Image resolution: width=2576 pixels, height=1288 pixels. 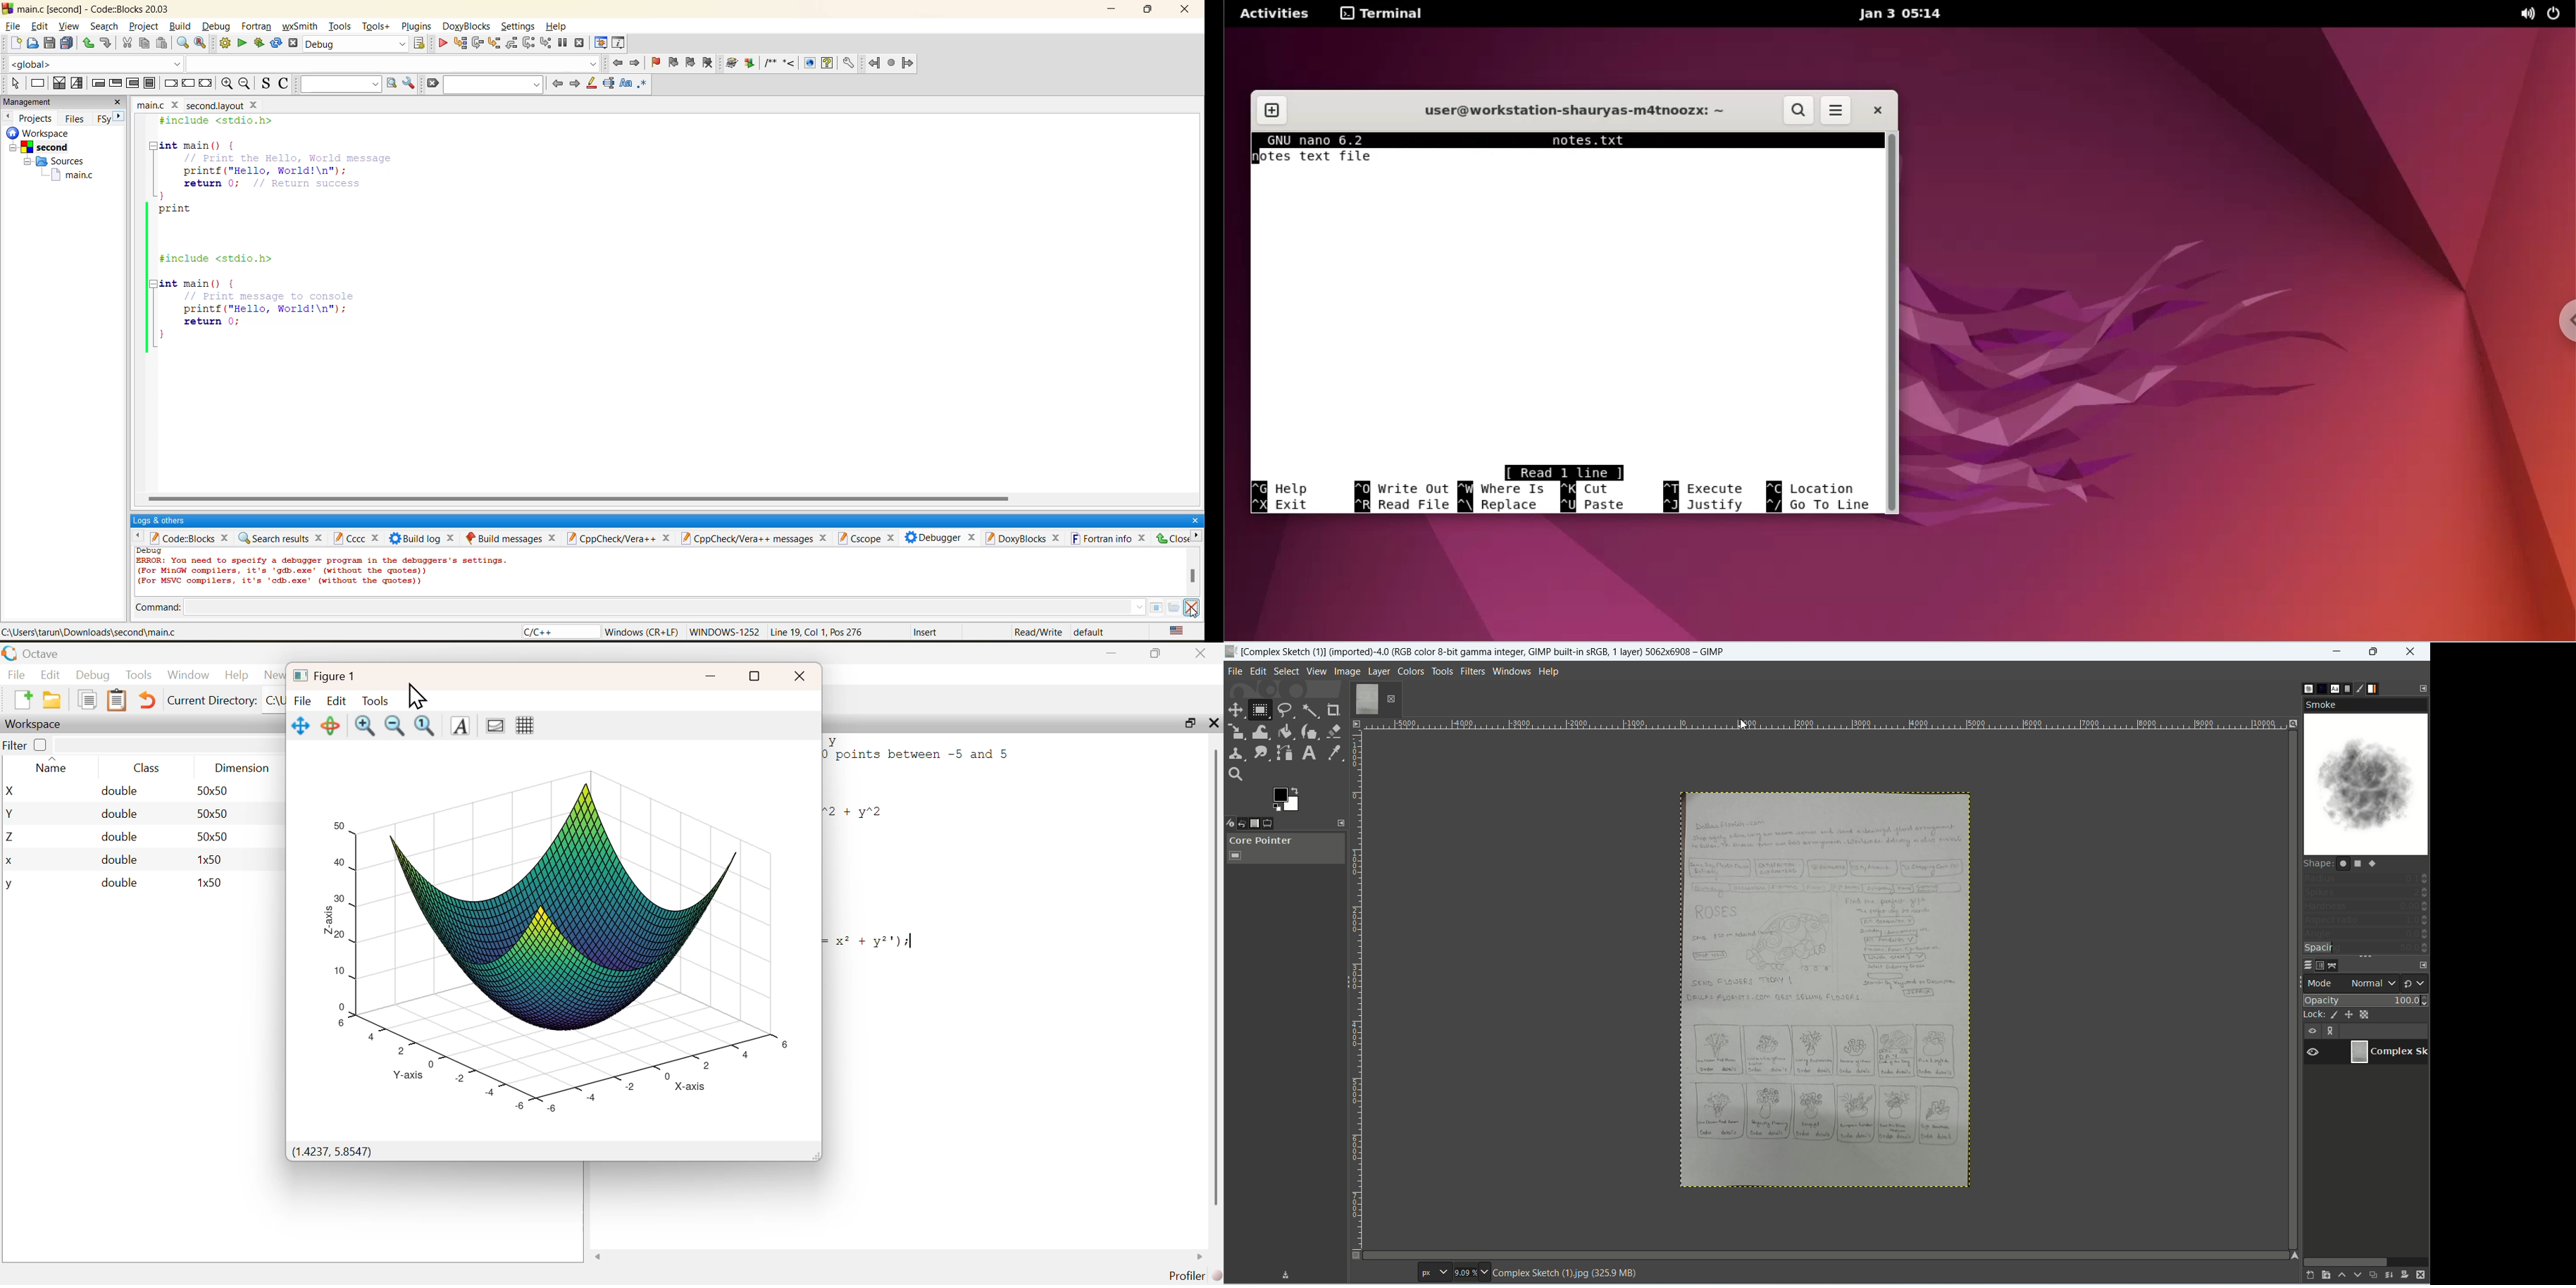 What do you see at coordinates (1550, 672) in the screenshot?
I see `help` at bounding box center [1550, 672].